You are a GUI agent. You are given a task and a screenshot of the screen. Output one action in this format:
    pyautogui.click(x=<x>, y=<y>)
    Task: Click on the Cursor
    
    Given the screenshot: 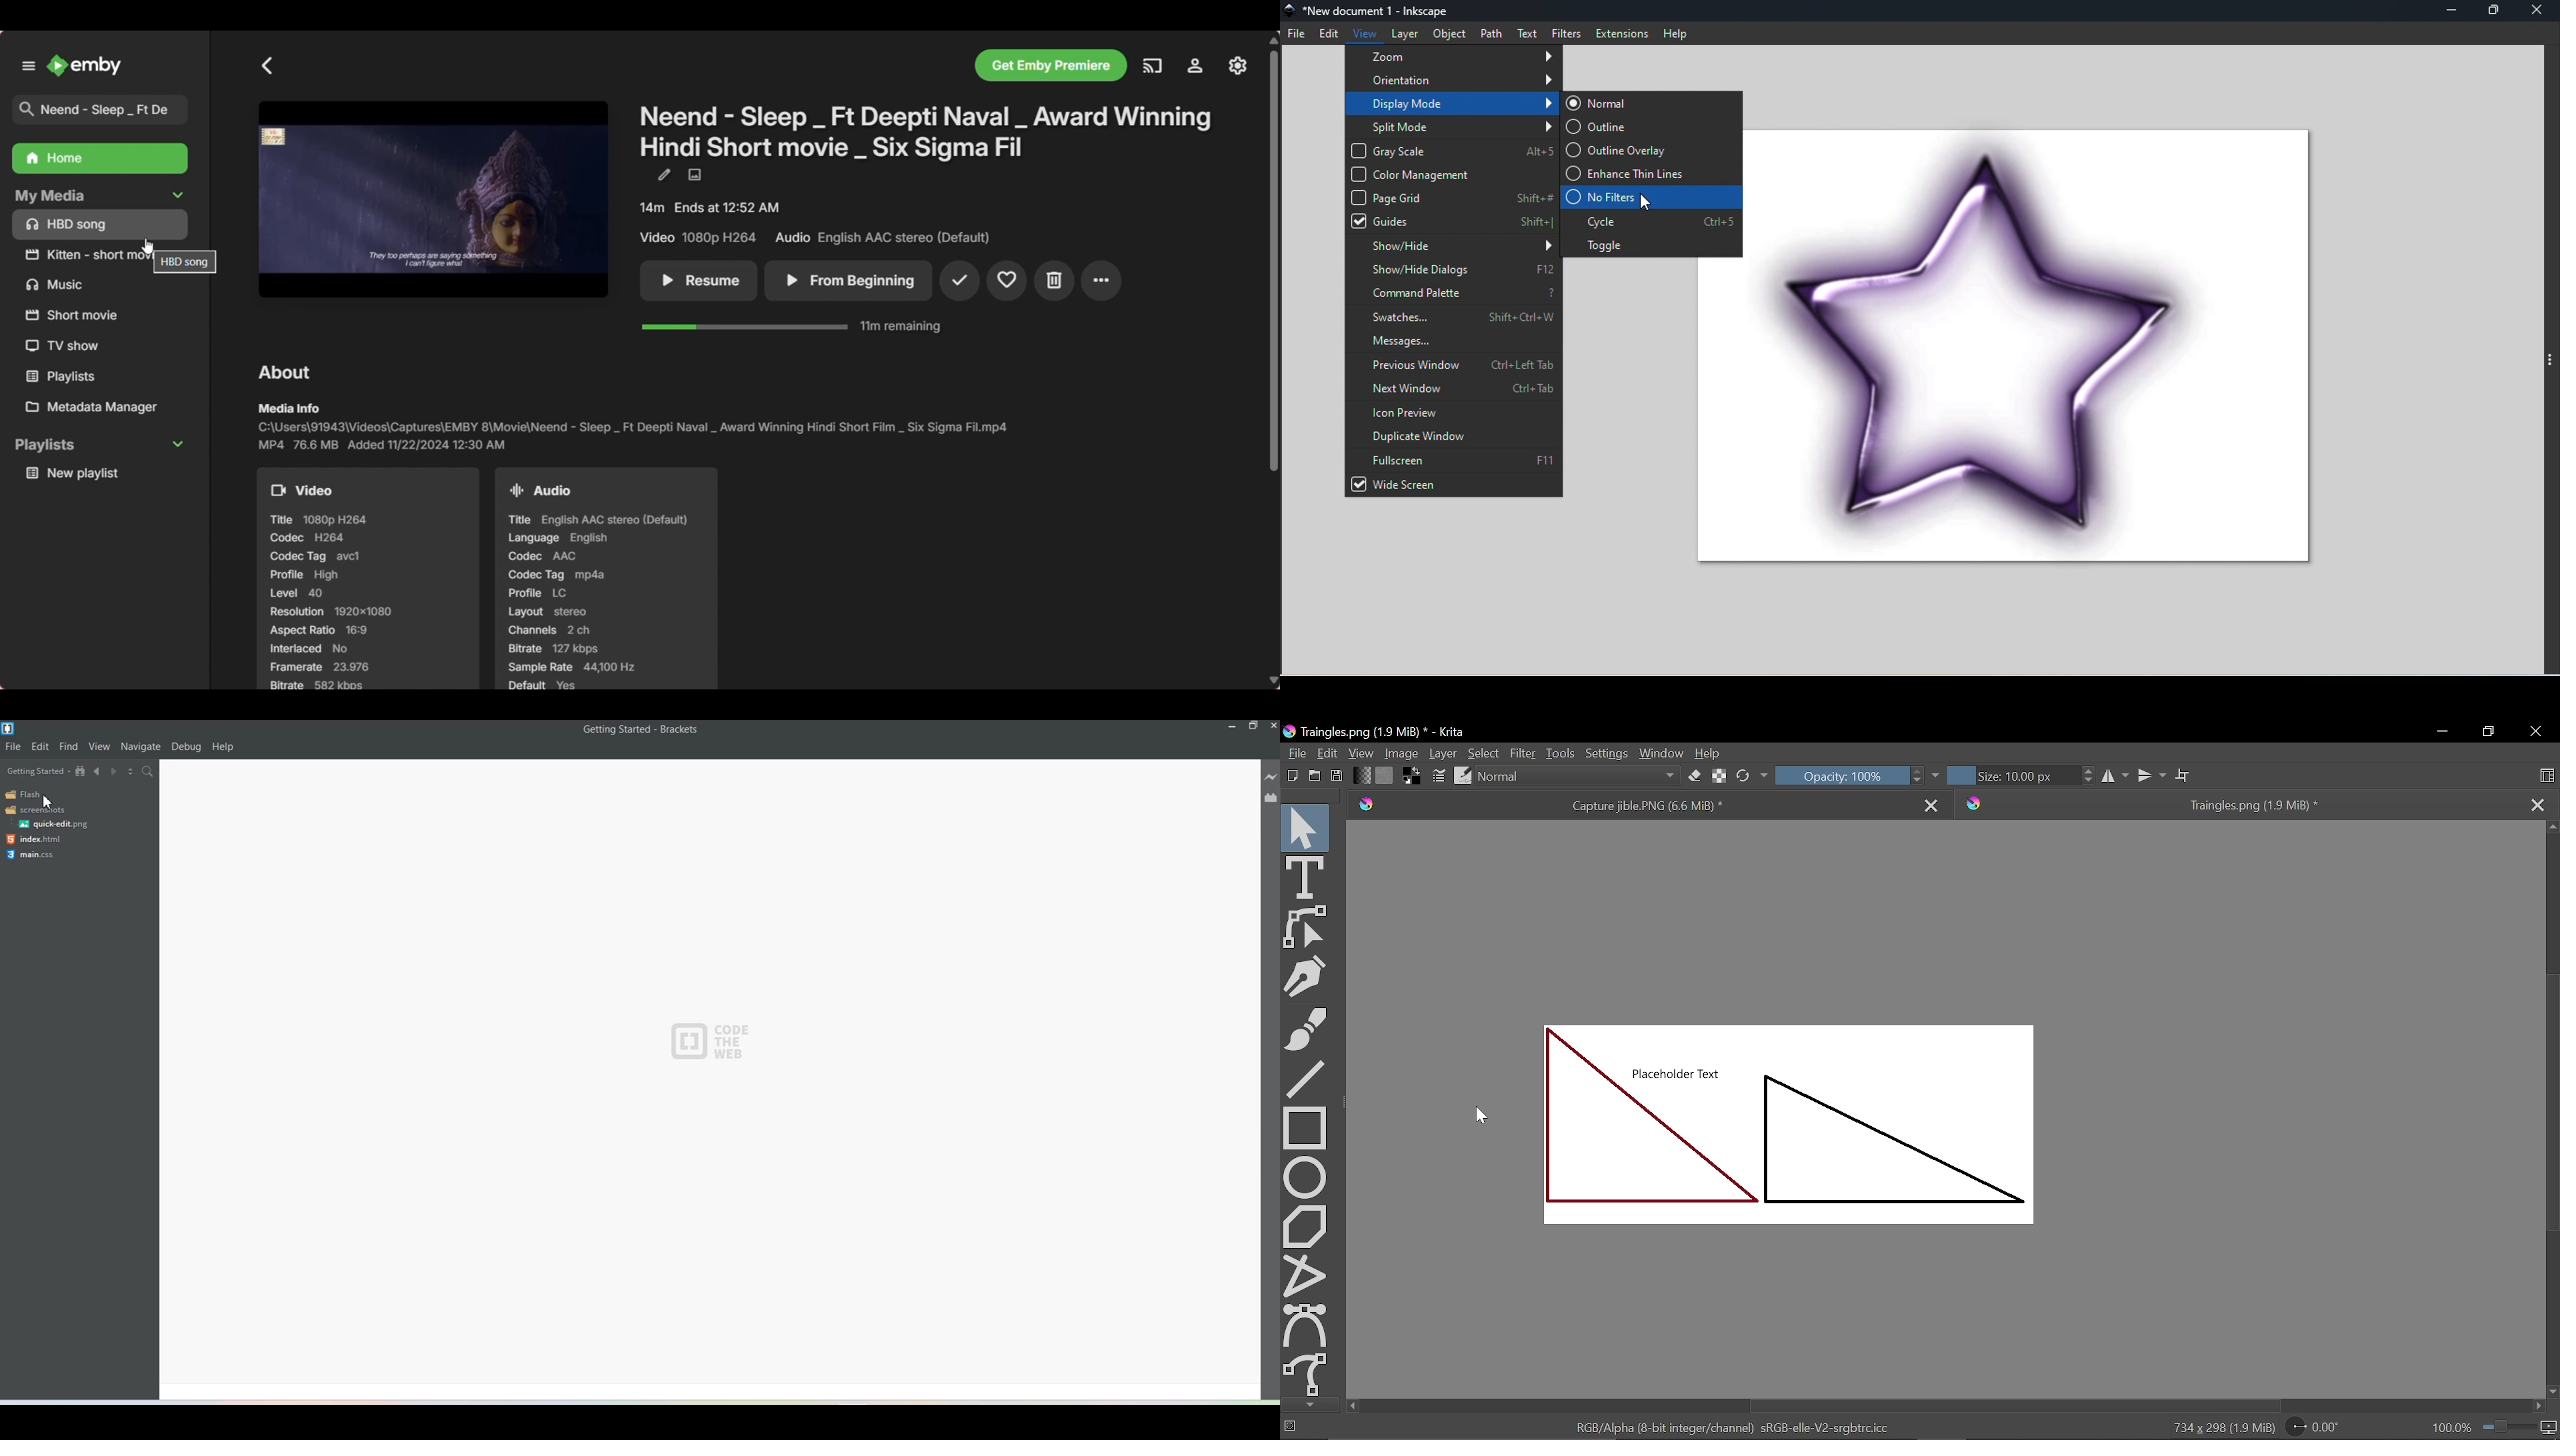 What is the action you would take?
    pyautogui.click(x=51, y=799)
    